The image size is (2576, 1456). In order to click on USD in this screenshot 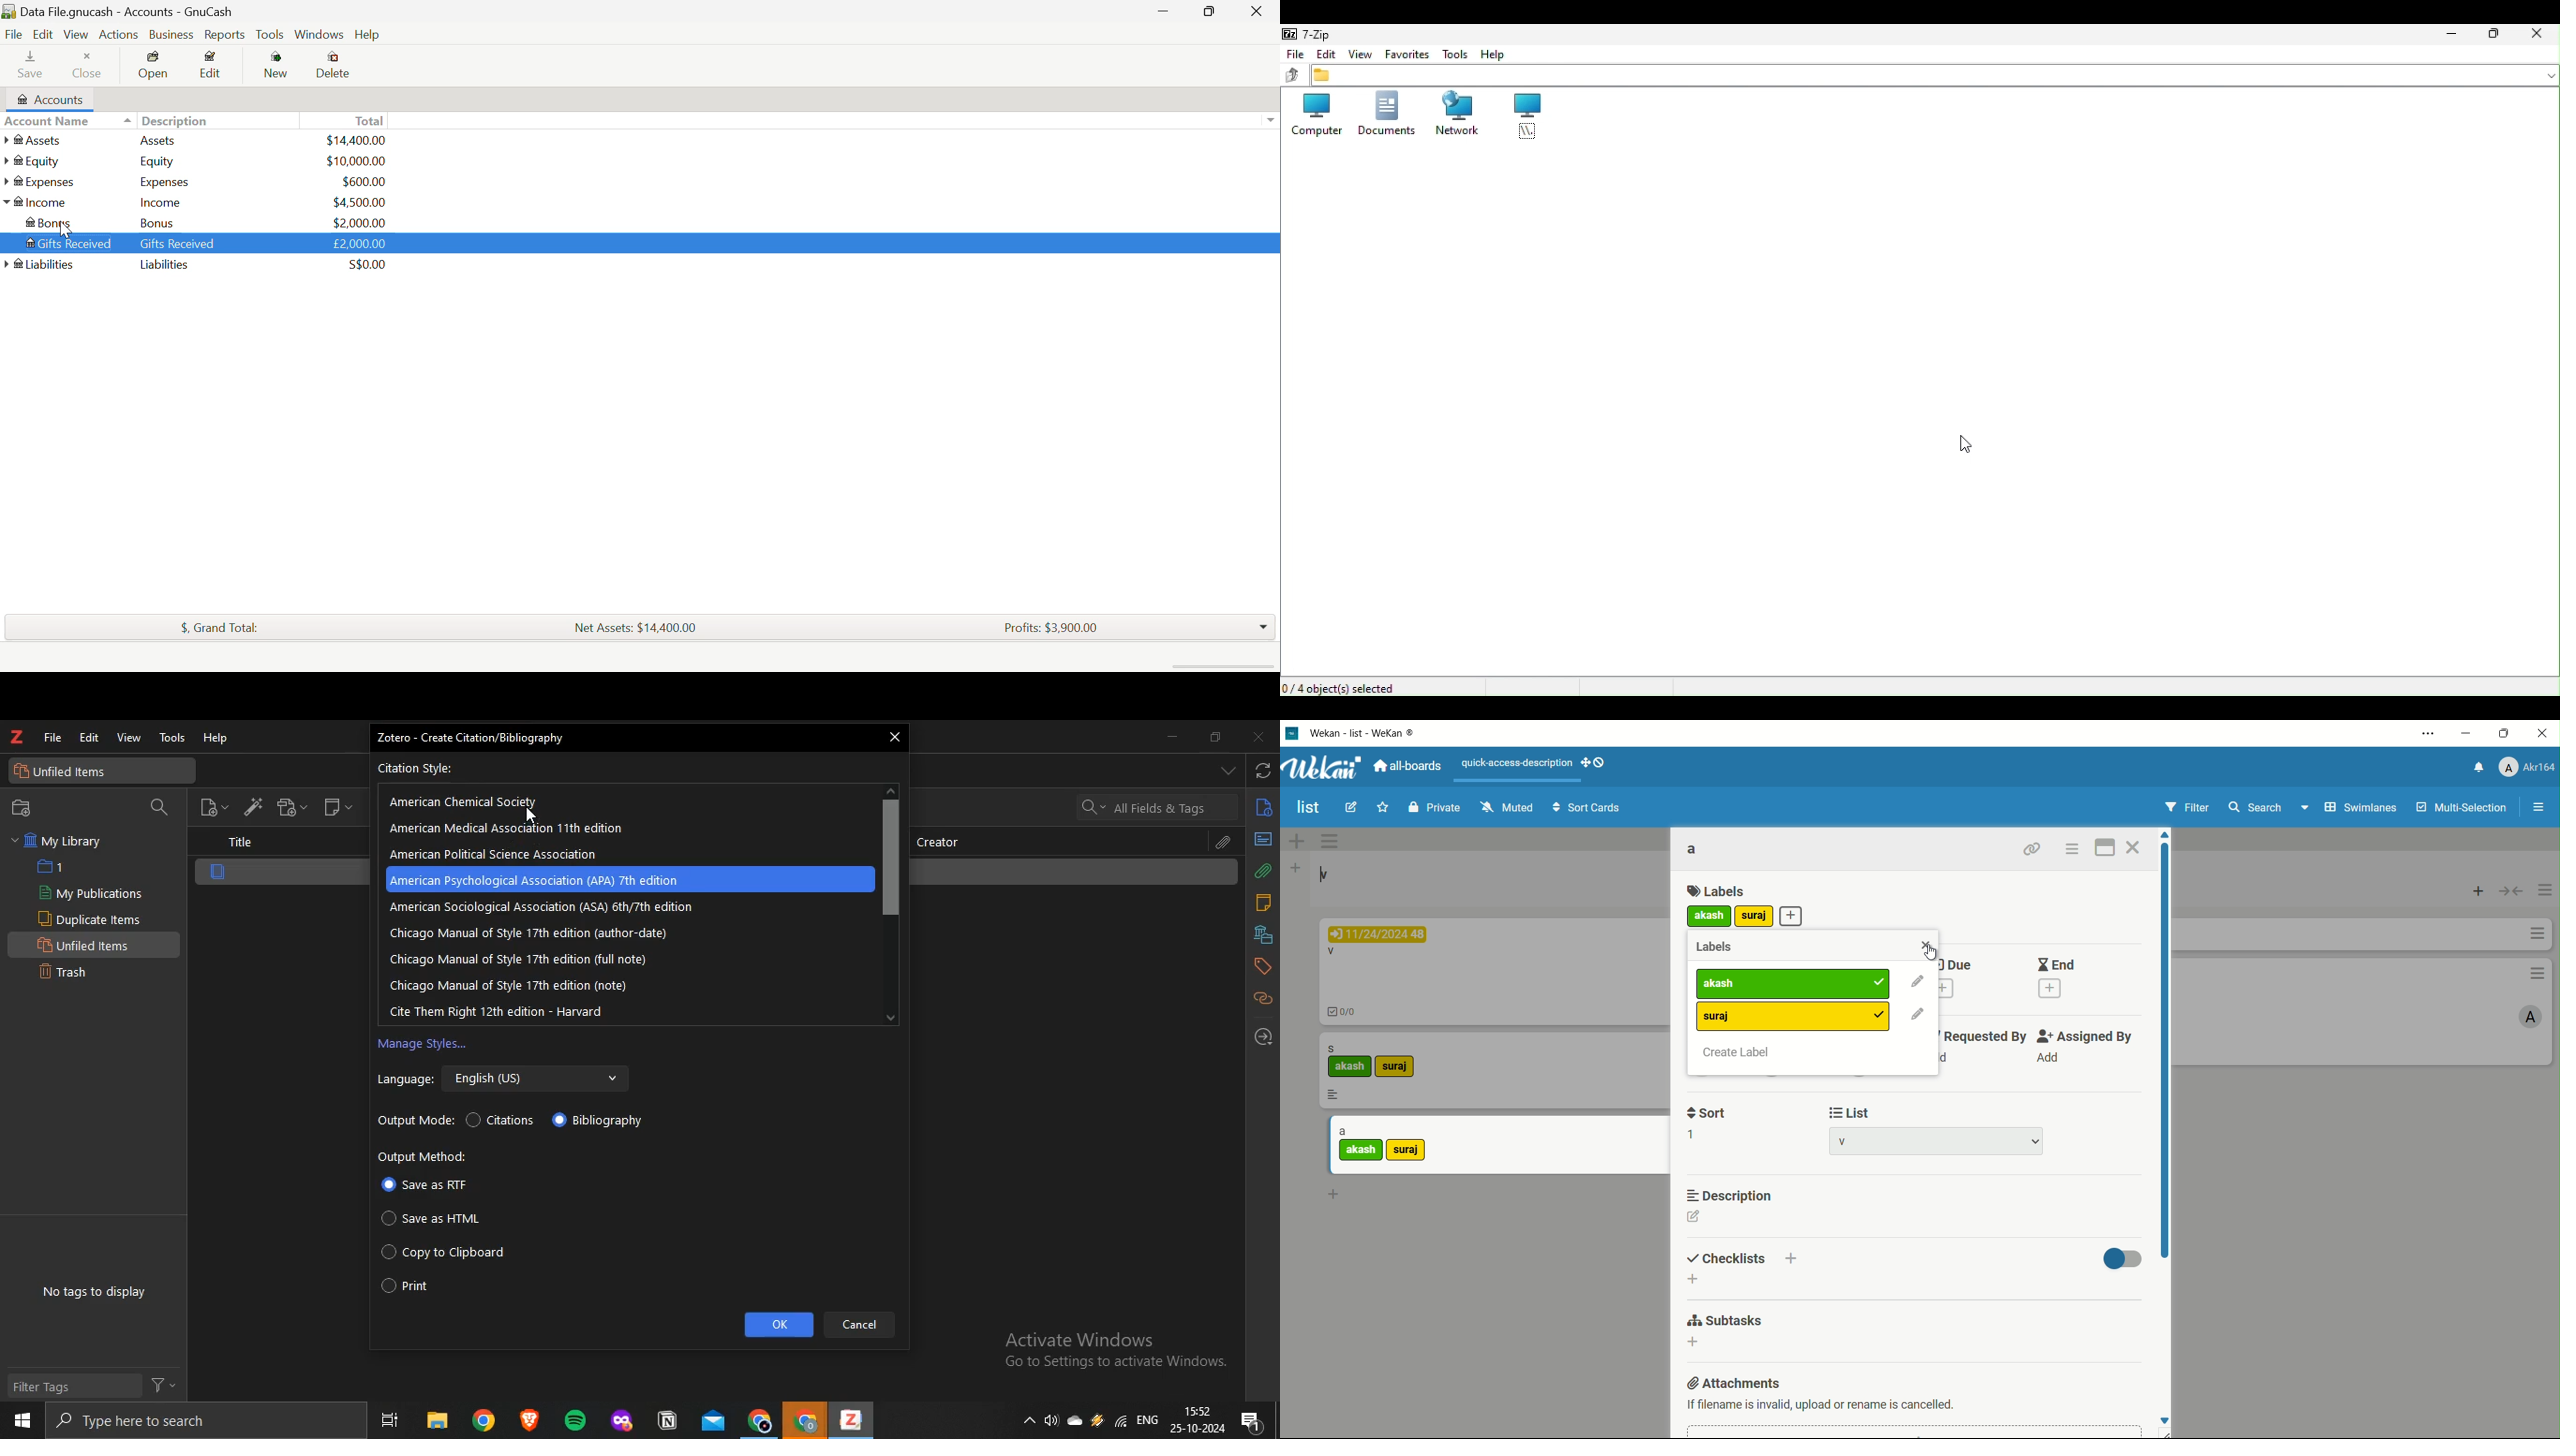, I will do `click(358, 222)`.